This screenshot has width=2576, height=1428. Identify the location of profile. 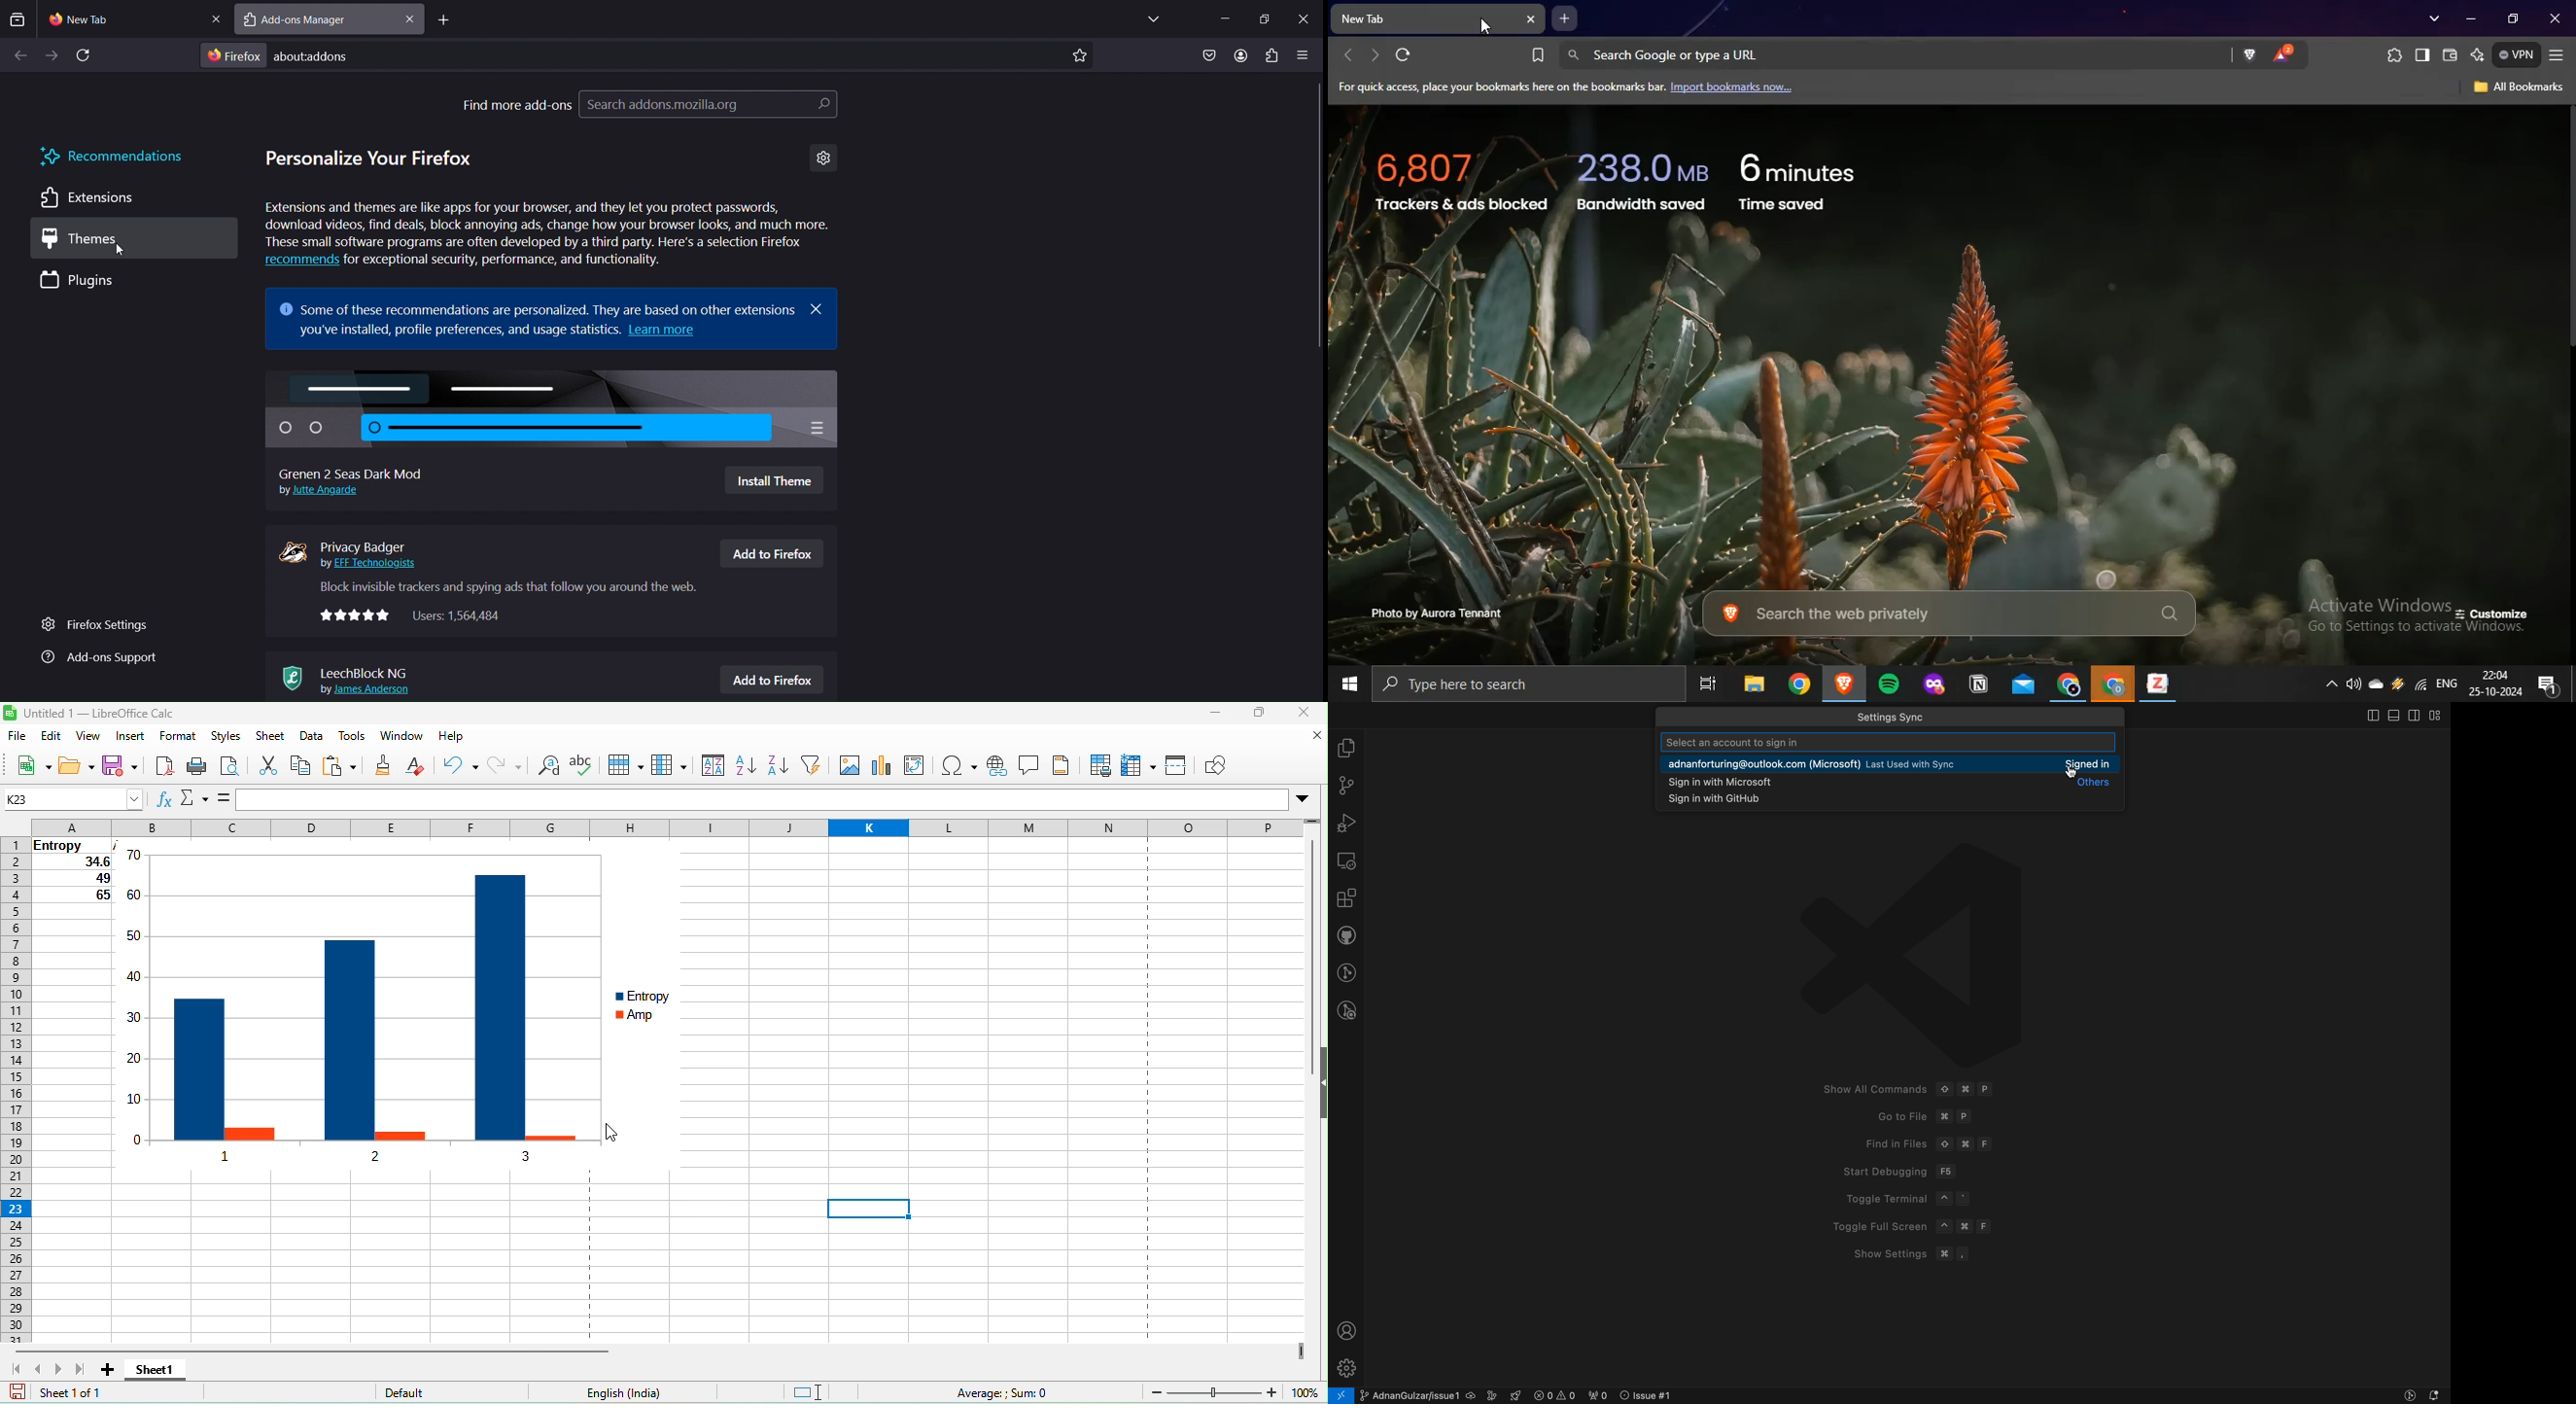
(1348, 1330).